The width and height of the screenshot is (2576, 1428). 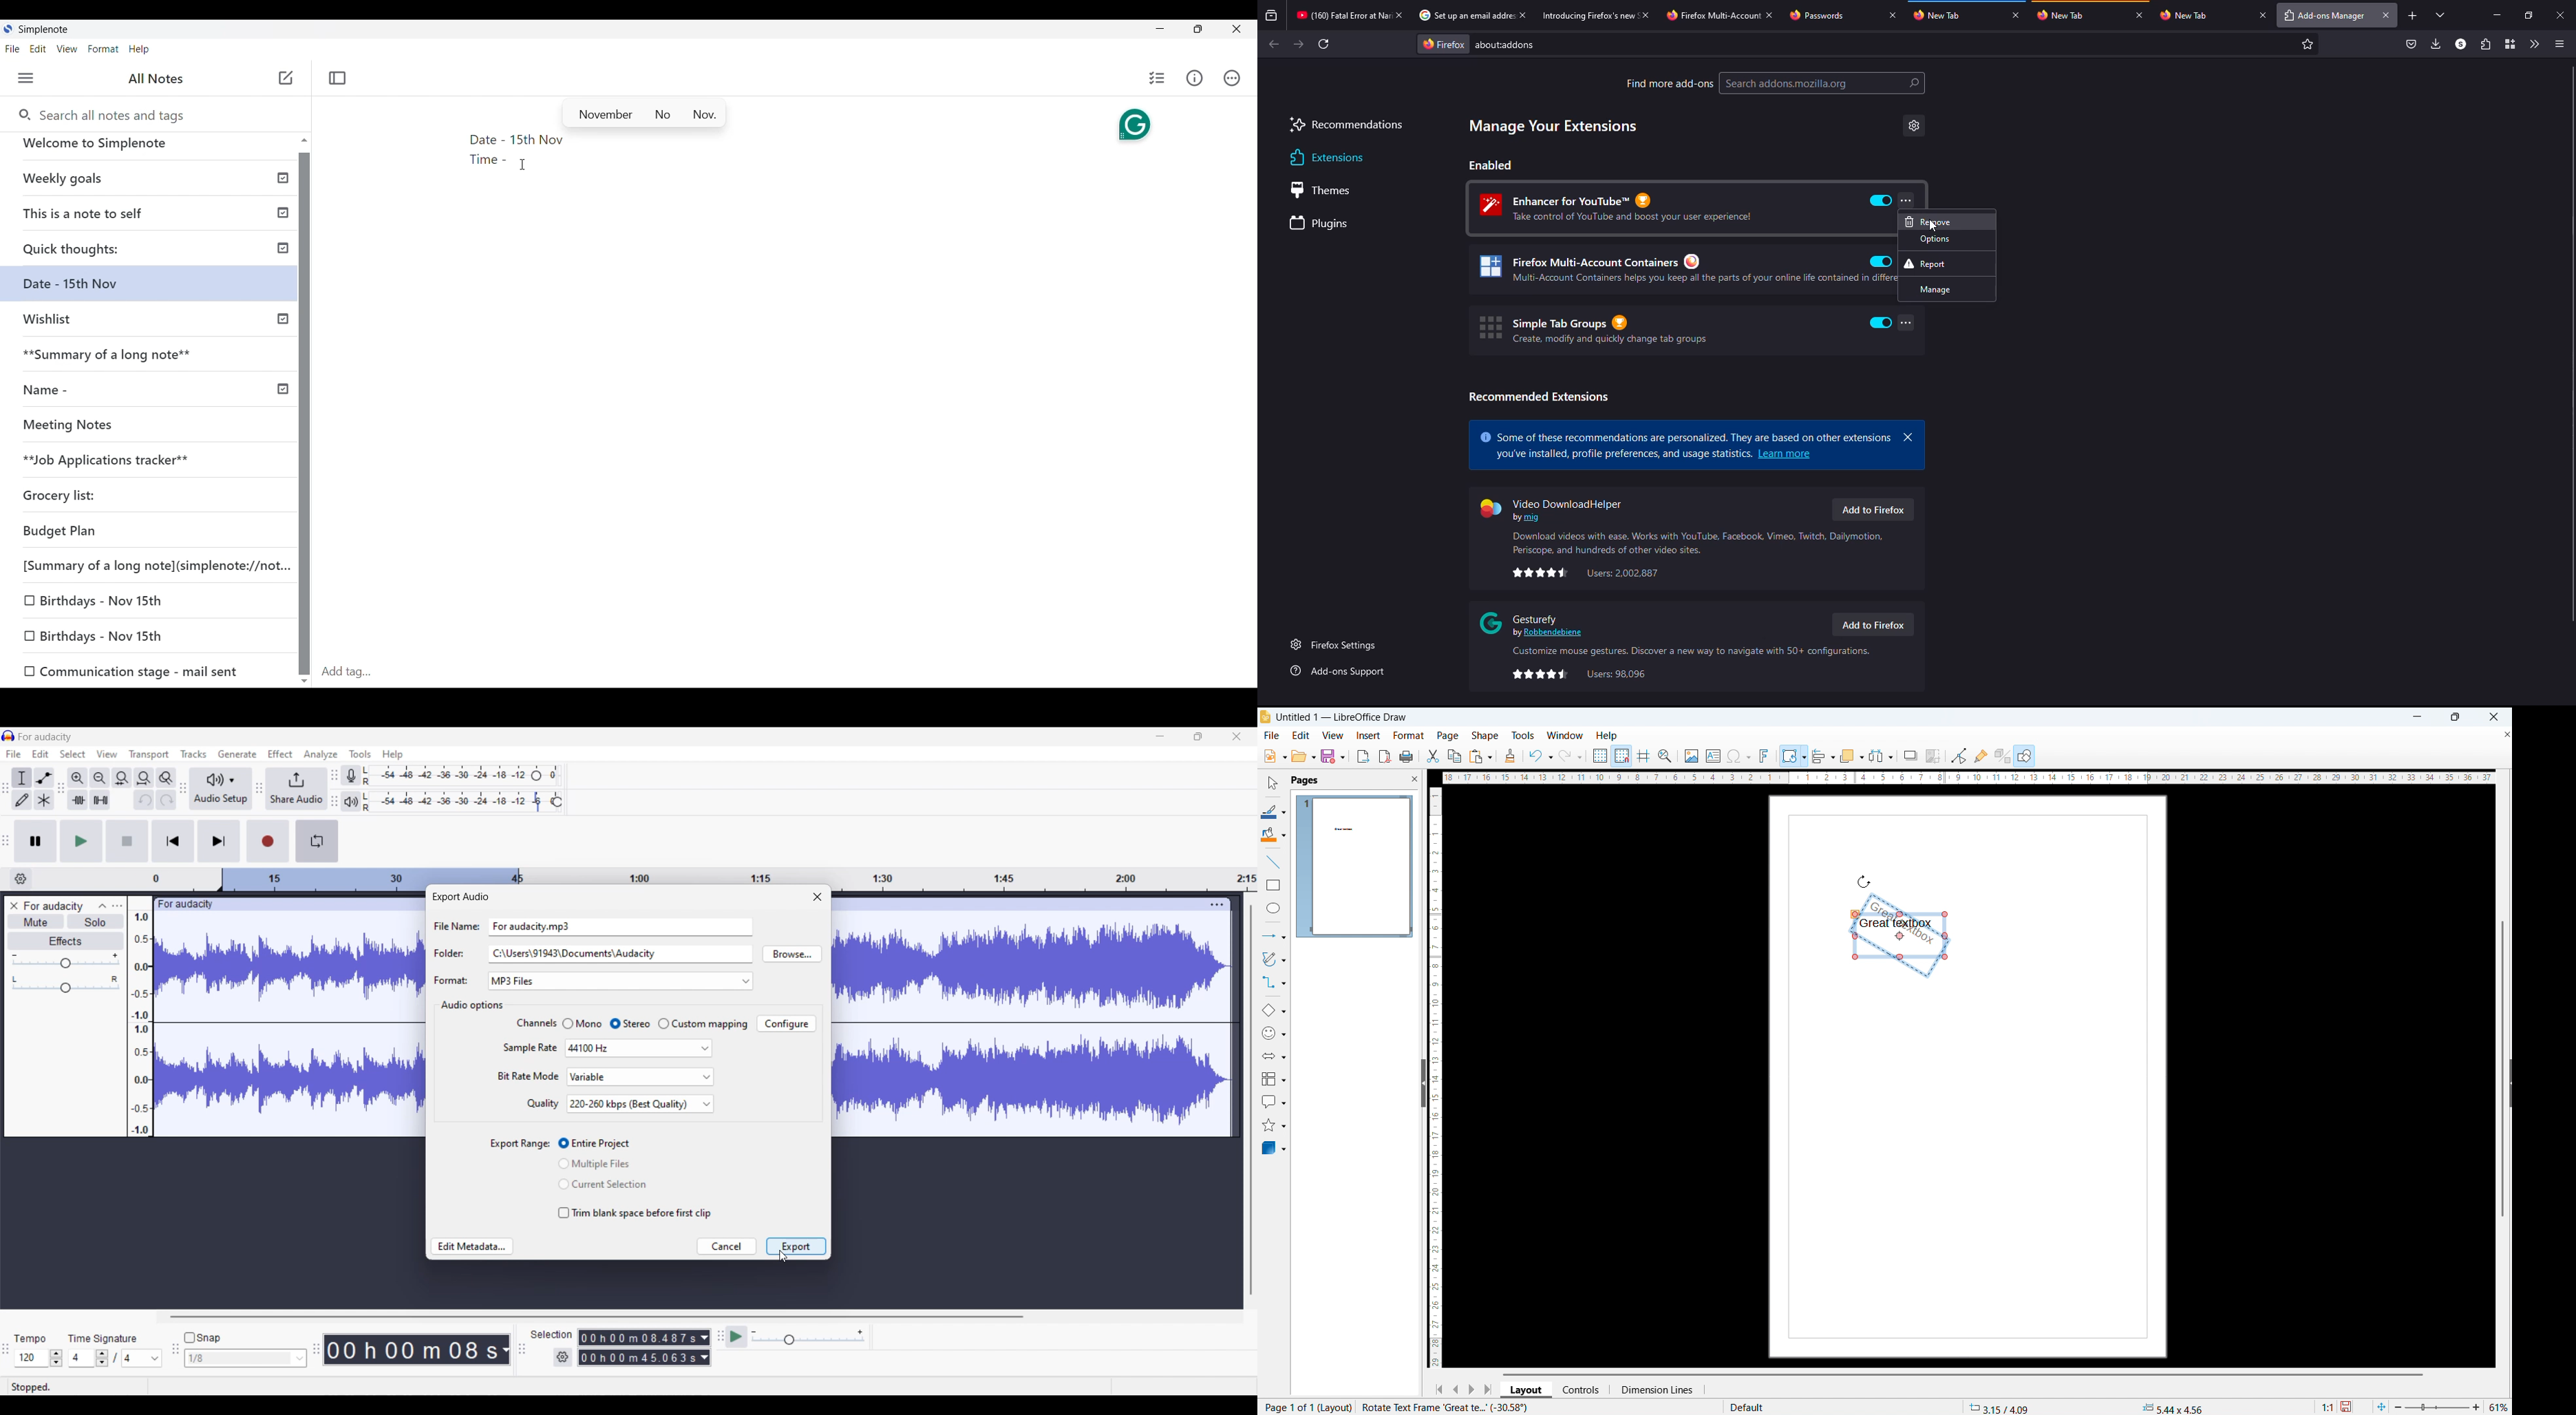 I want to click on minimize, so click(x=2498, y=15).